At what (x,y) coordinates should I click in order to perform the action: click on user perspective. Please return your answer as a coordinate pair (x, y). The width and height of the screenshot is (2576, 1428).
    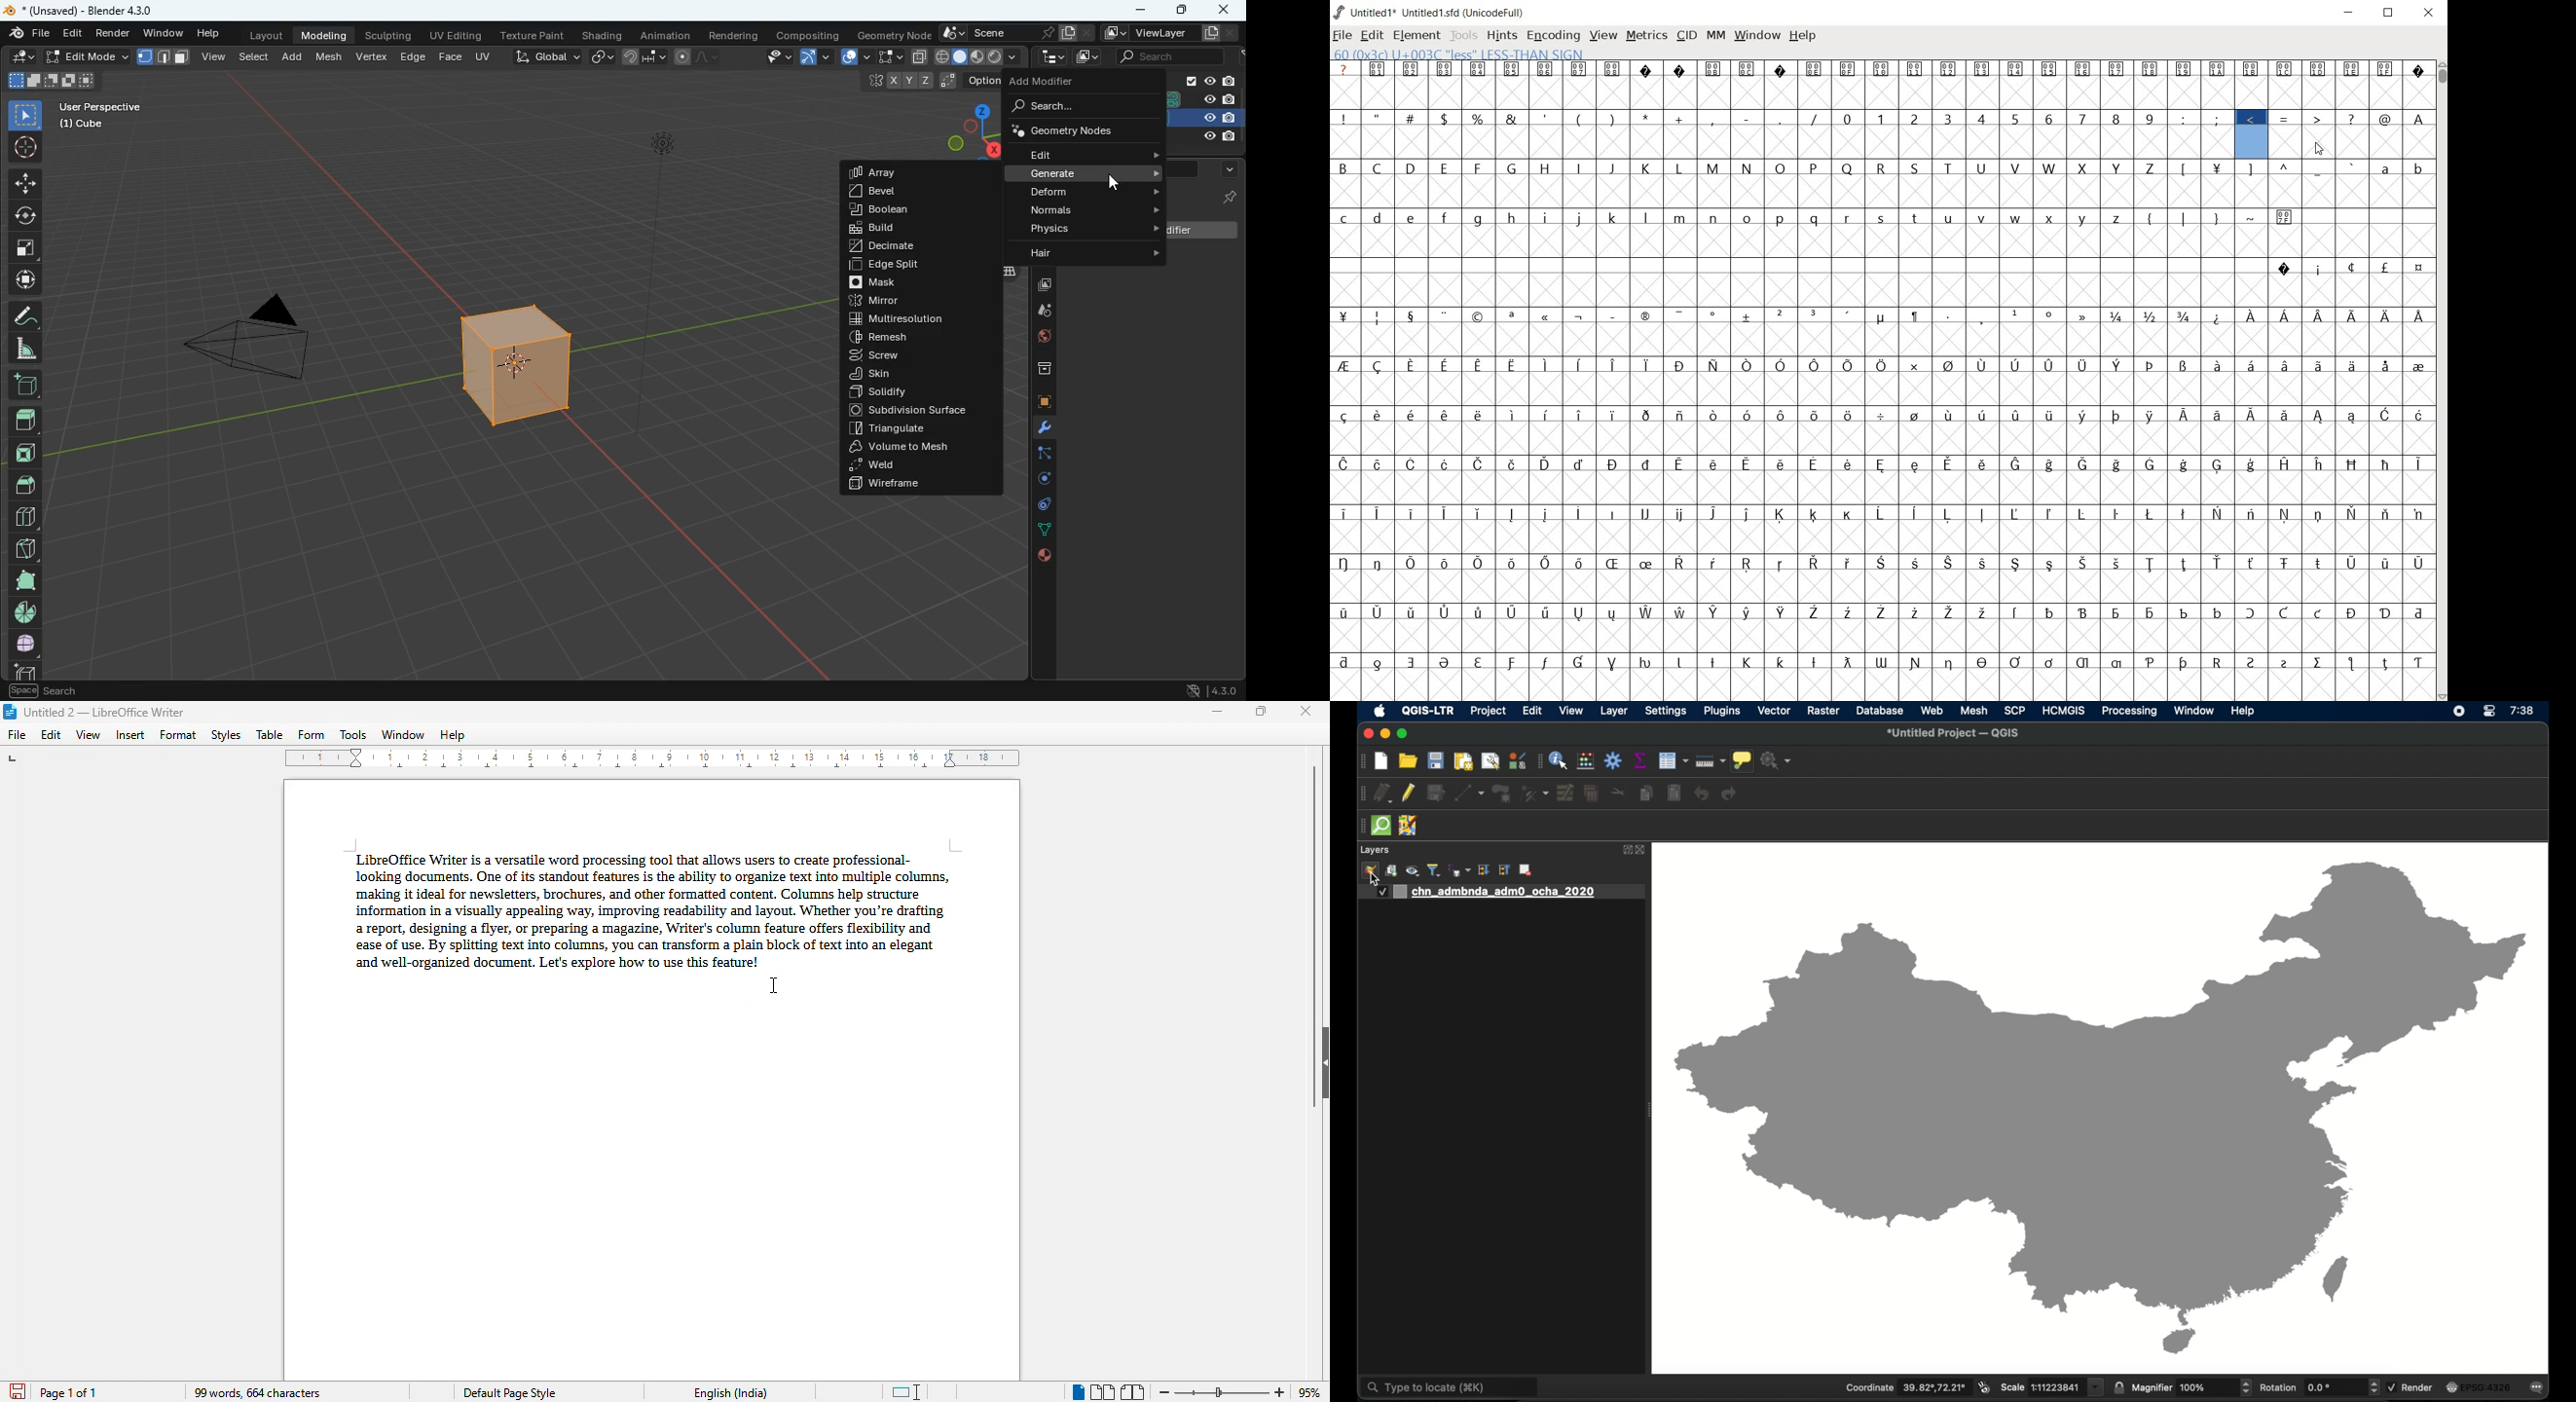
    Looking at the image, I should click on (99, 115).